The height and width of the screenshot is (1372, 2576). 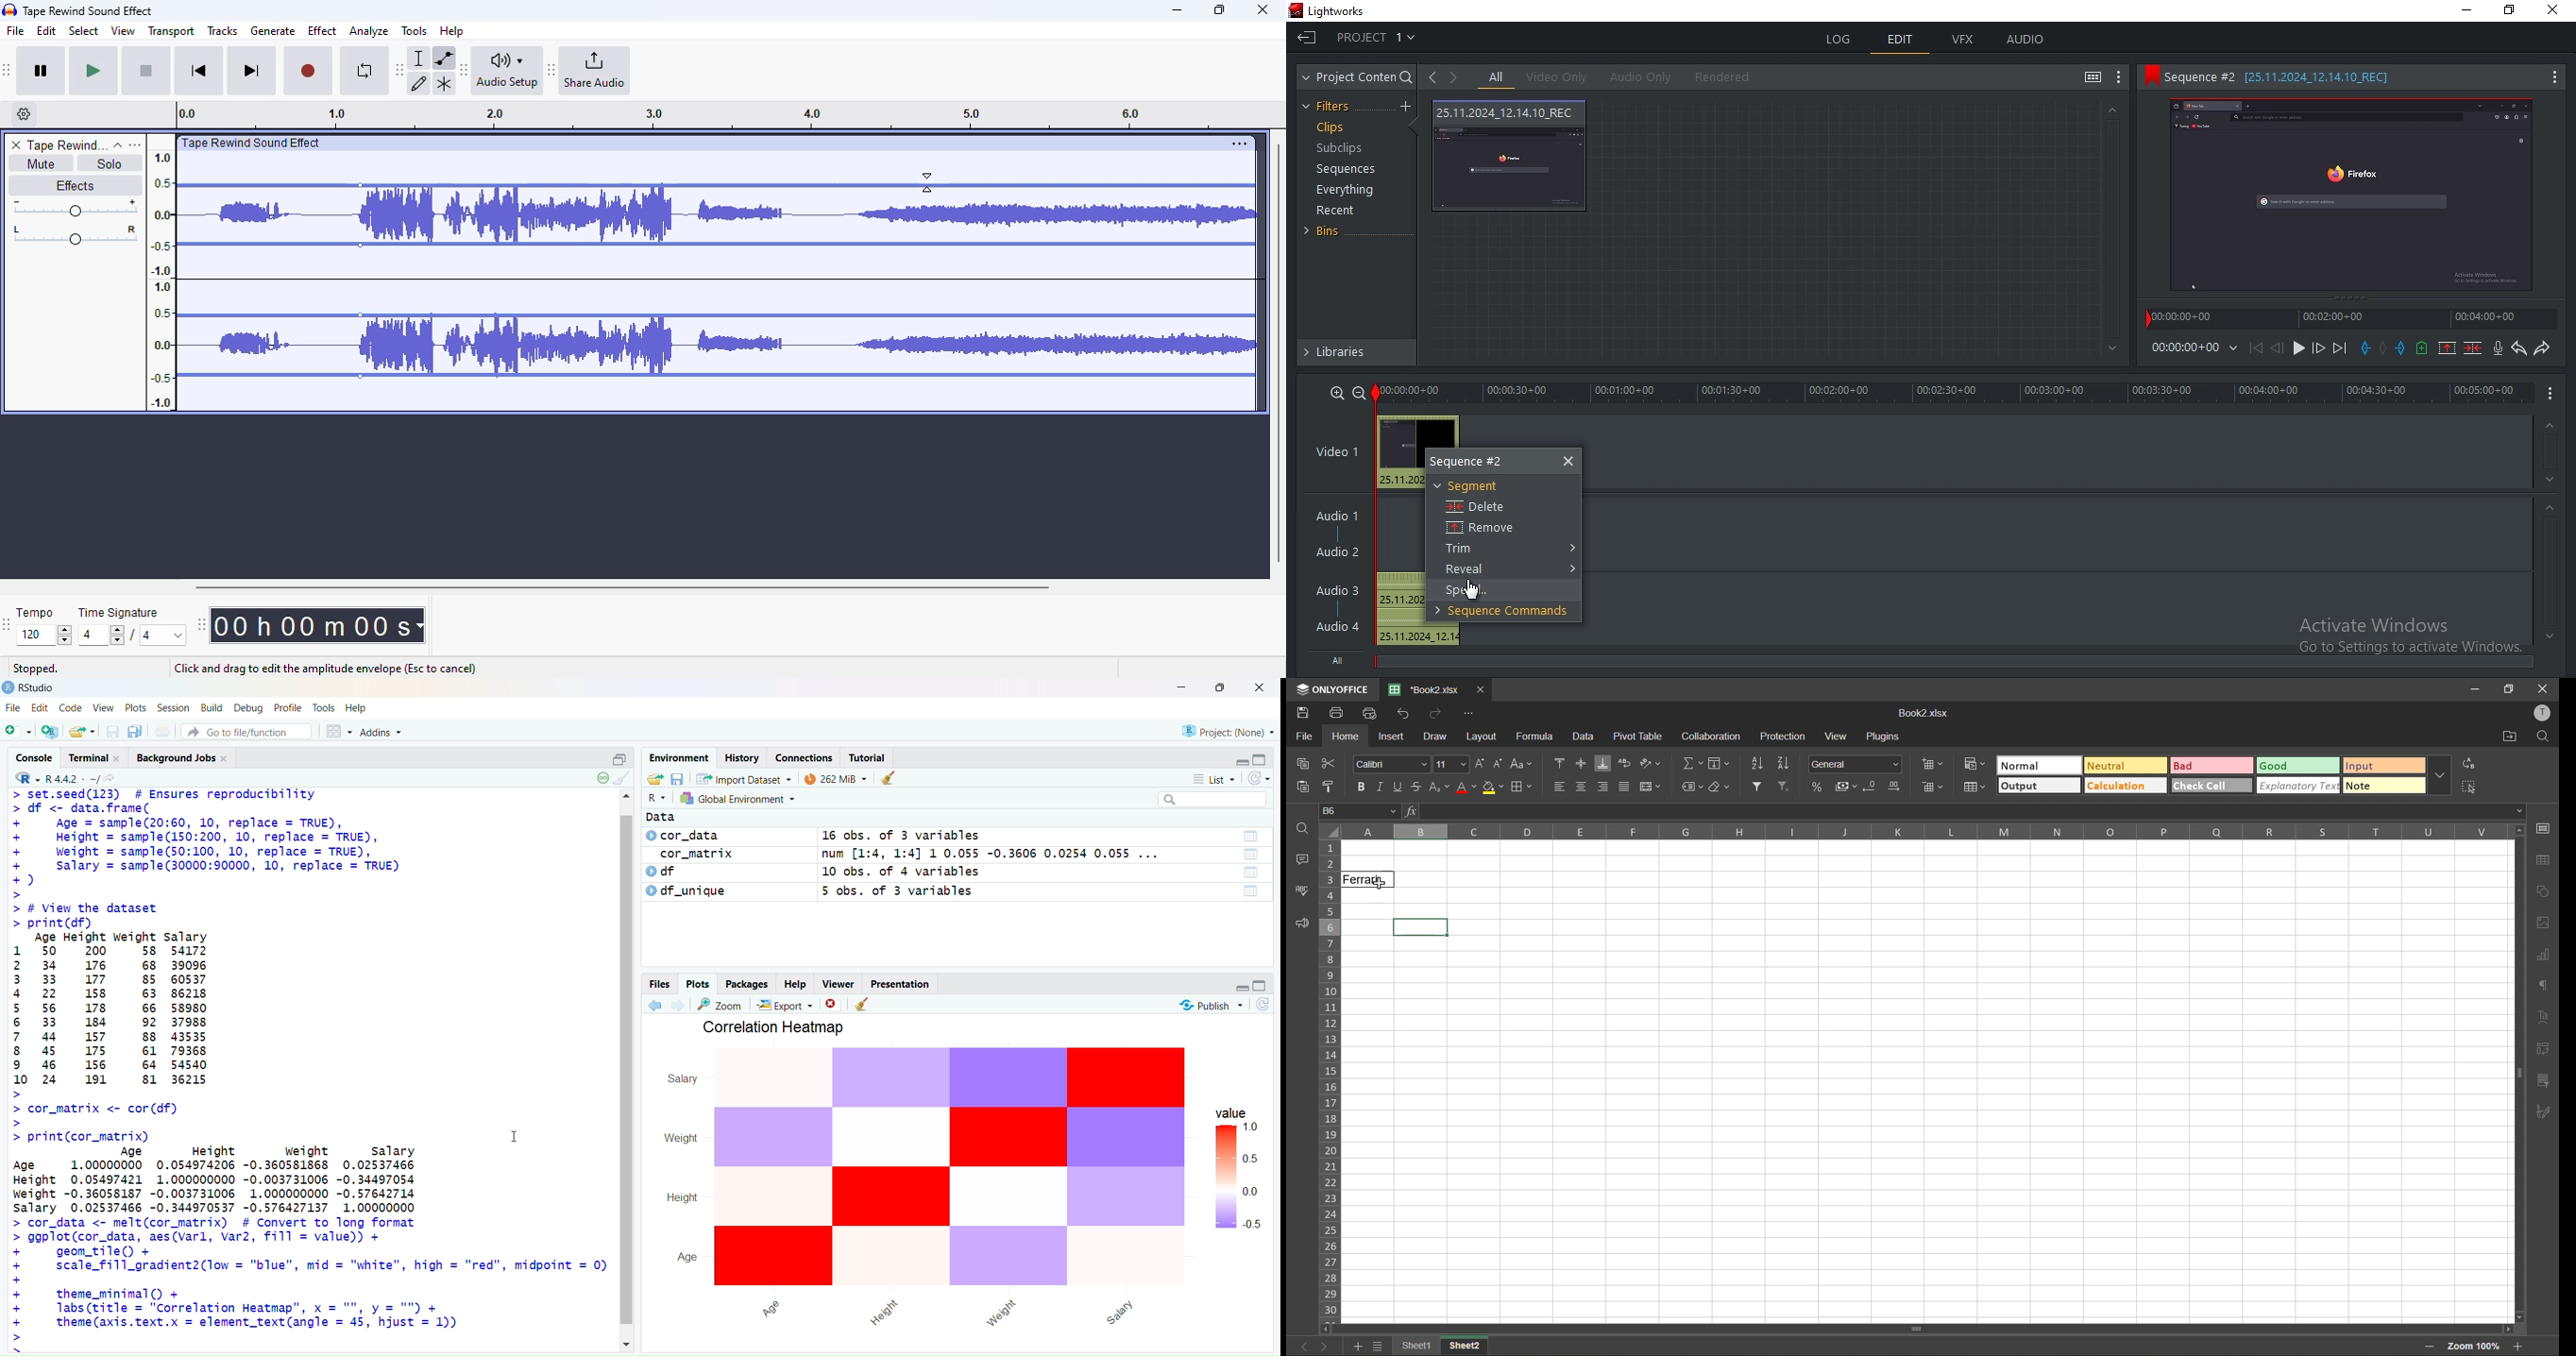 What do you see at coordinates (744, 778) in the screenshot?
I see `Import Dataset` at bounding box center [744, 778].